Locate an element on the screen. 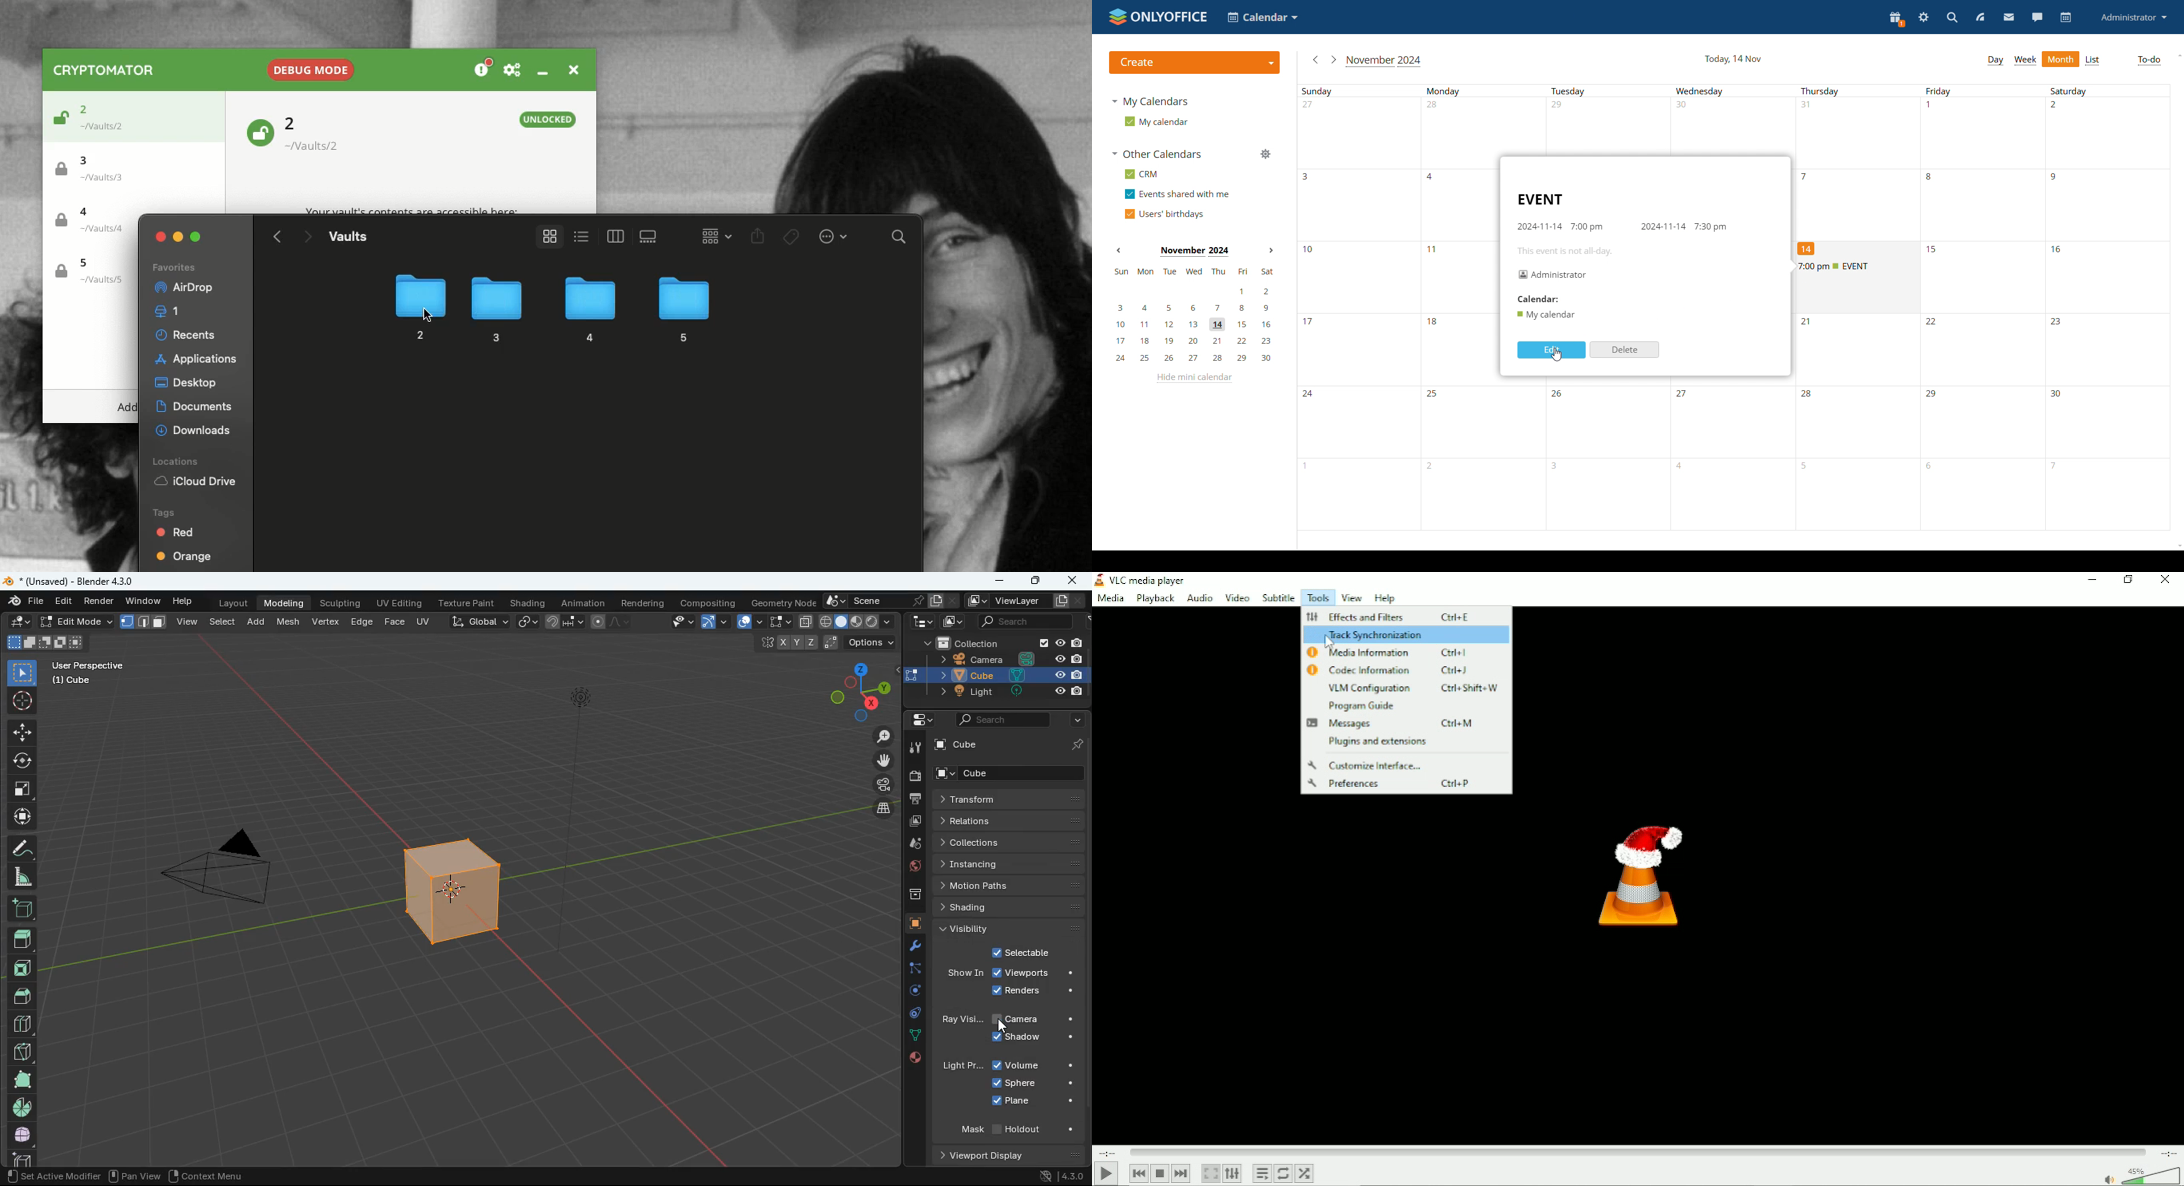 The image size is (2184, 1204). number is located at coordinates (2057, 324).